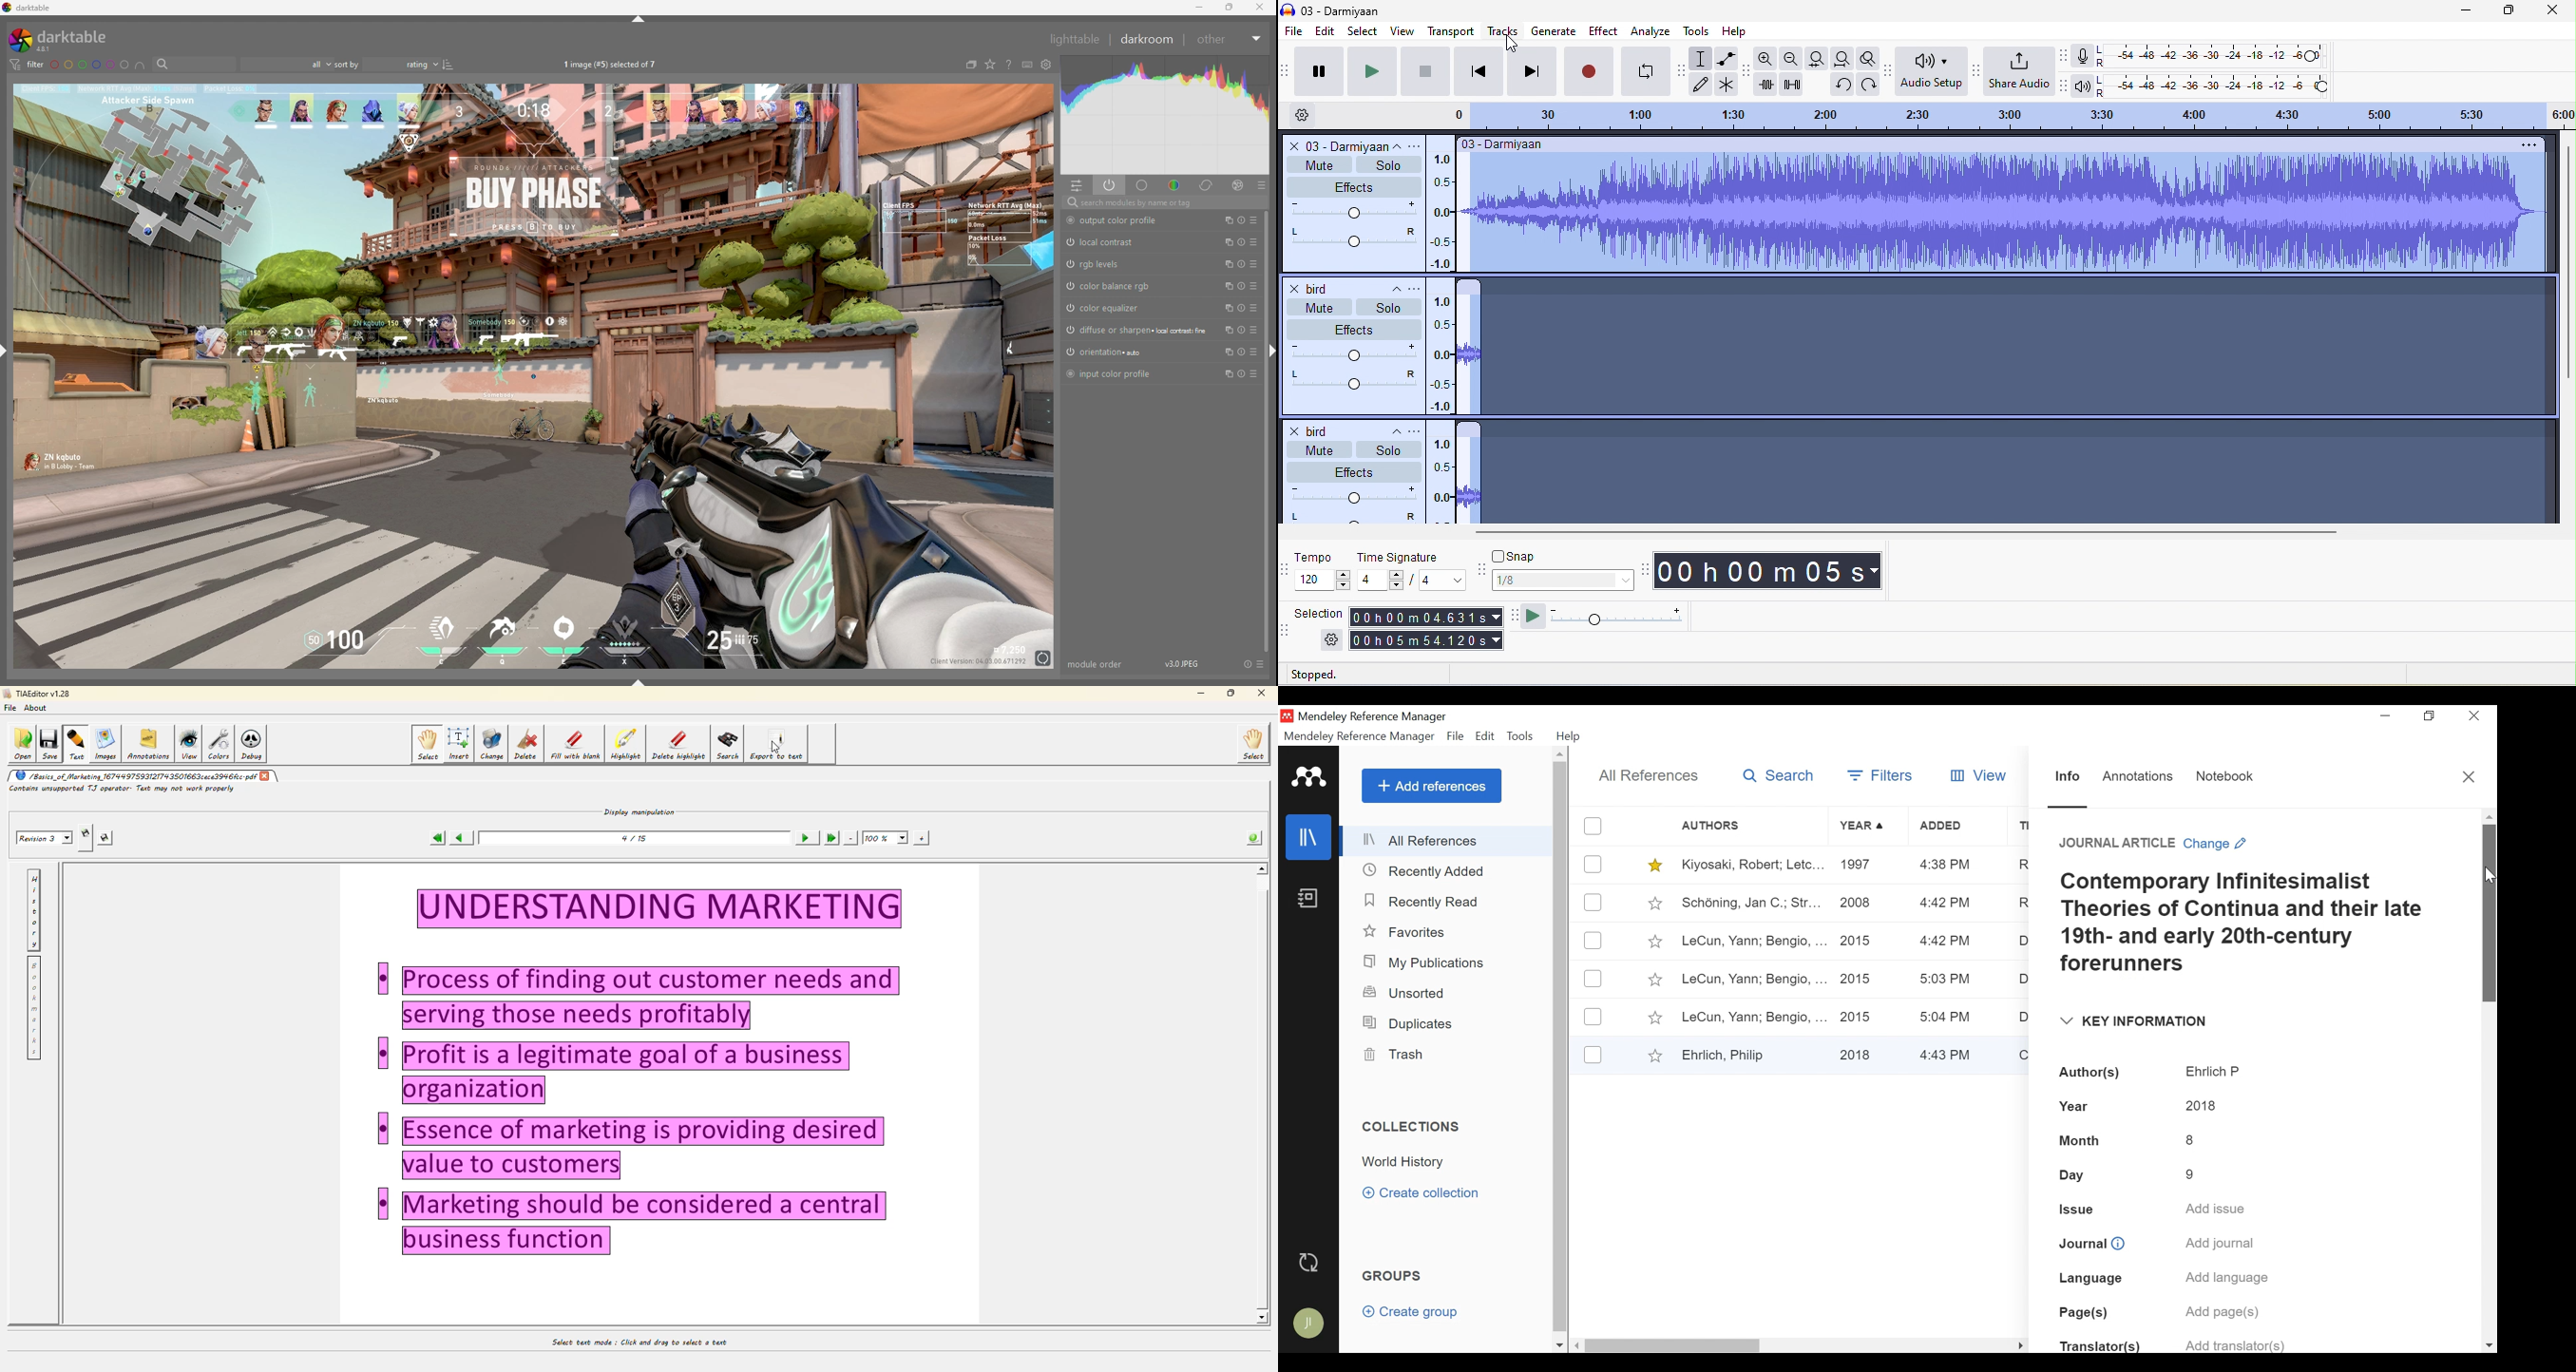 Image resolution: width=2576 pixels, height=1372 pixels. What do you see at coordinates (1287, 635) in the screenshot?
I see `audacity selection toolbar` at bounding box center [1287, 635].